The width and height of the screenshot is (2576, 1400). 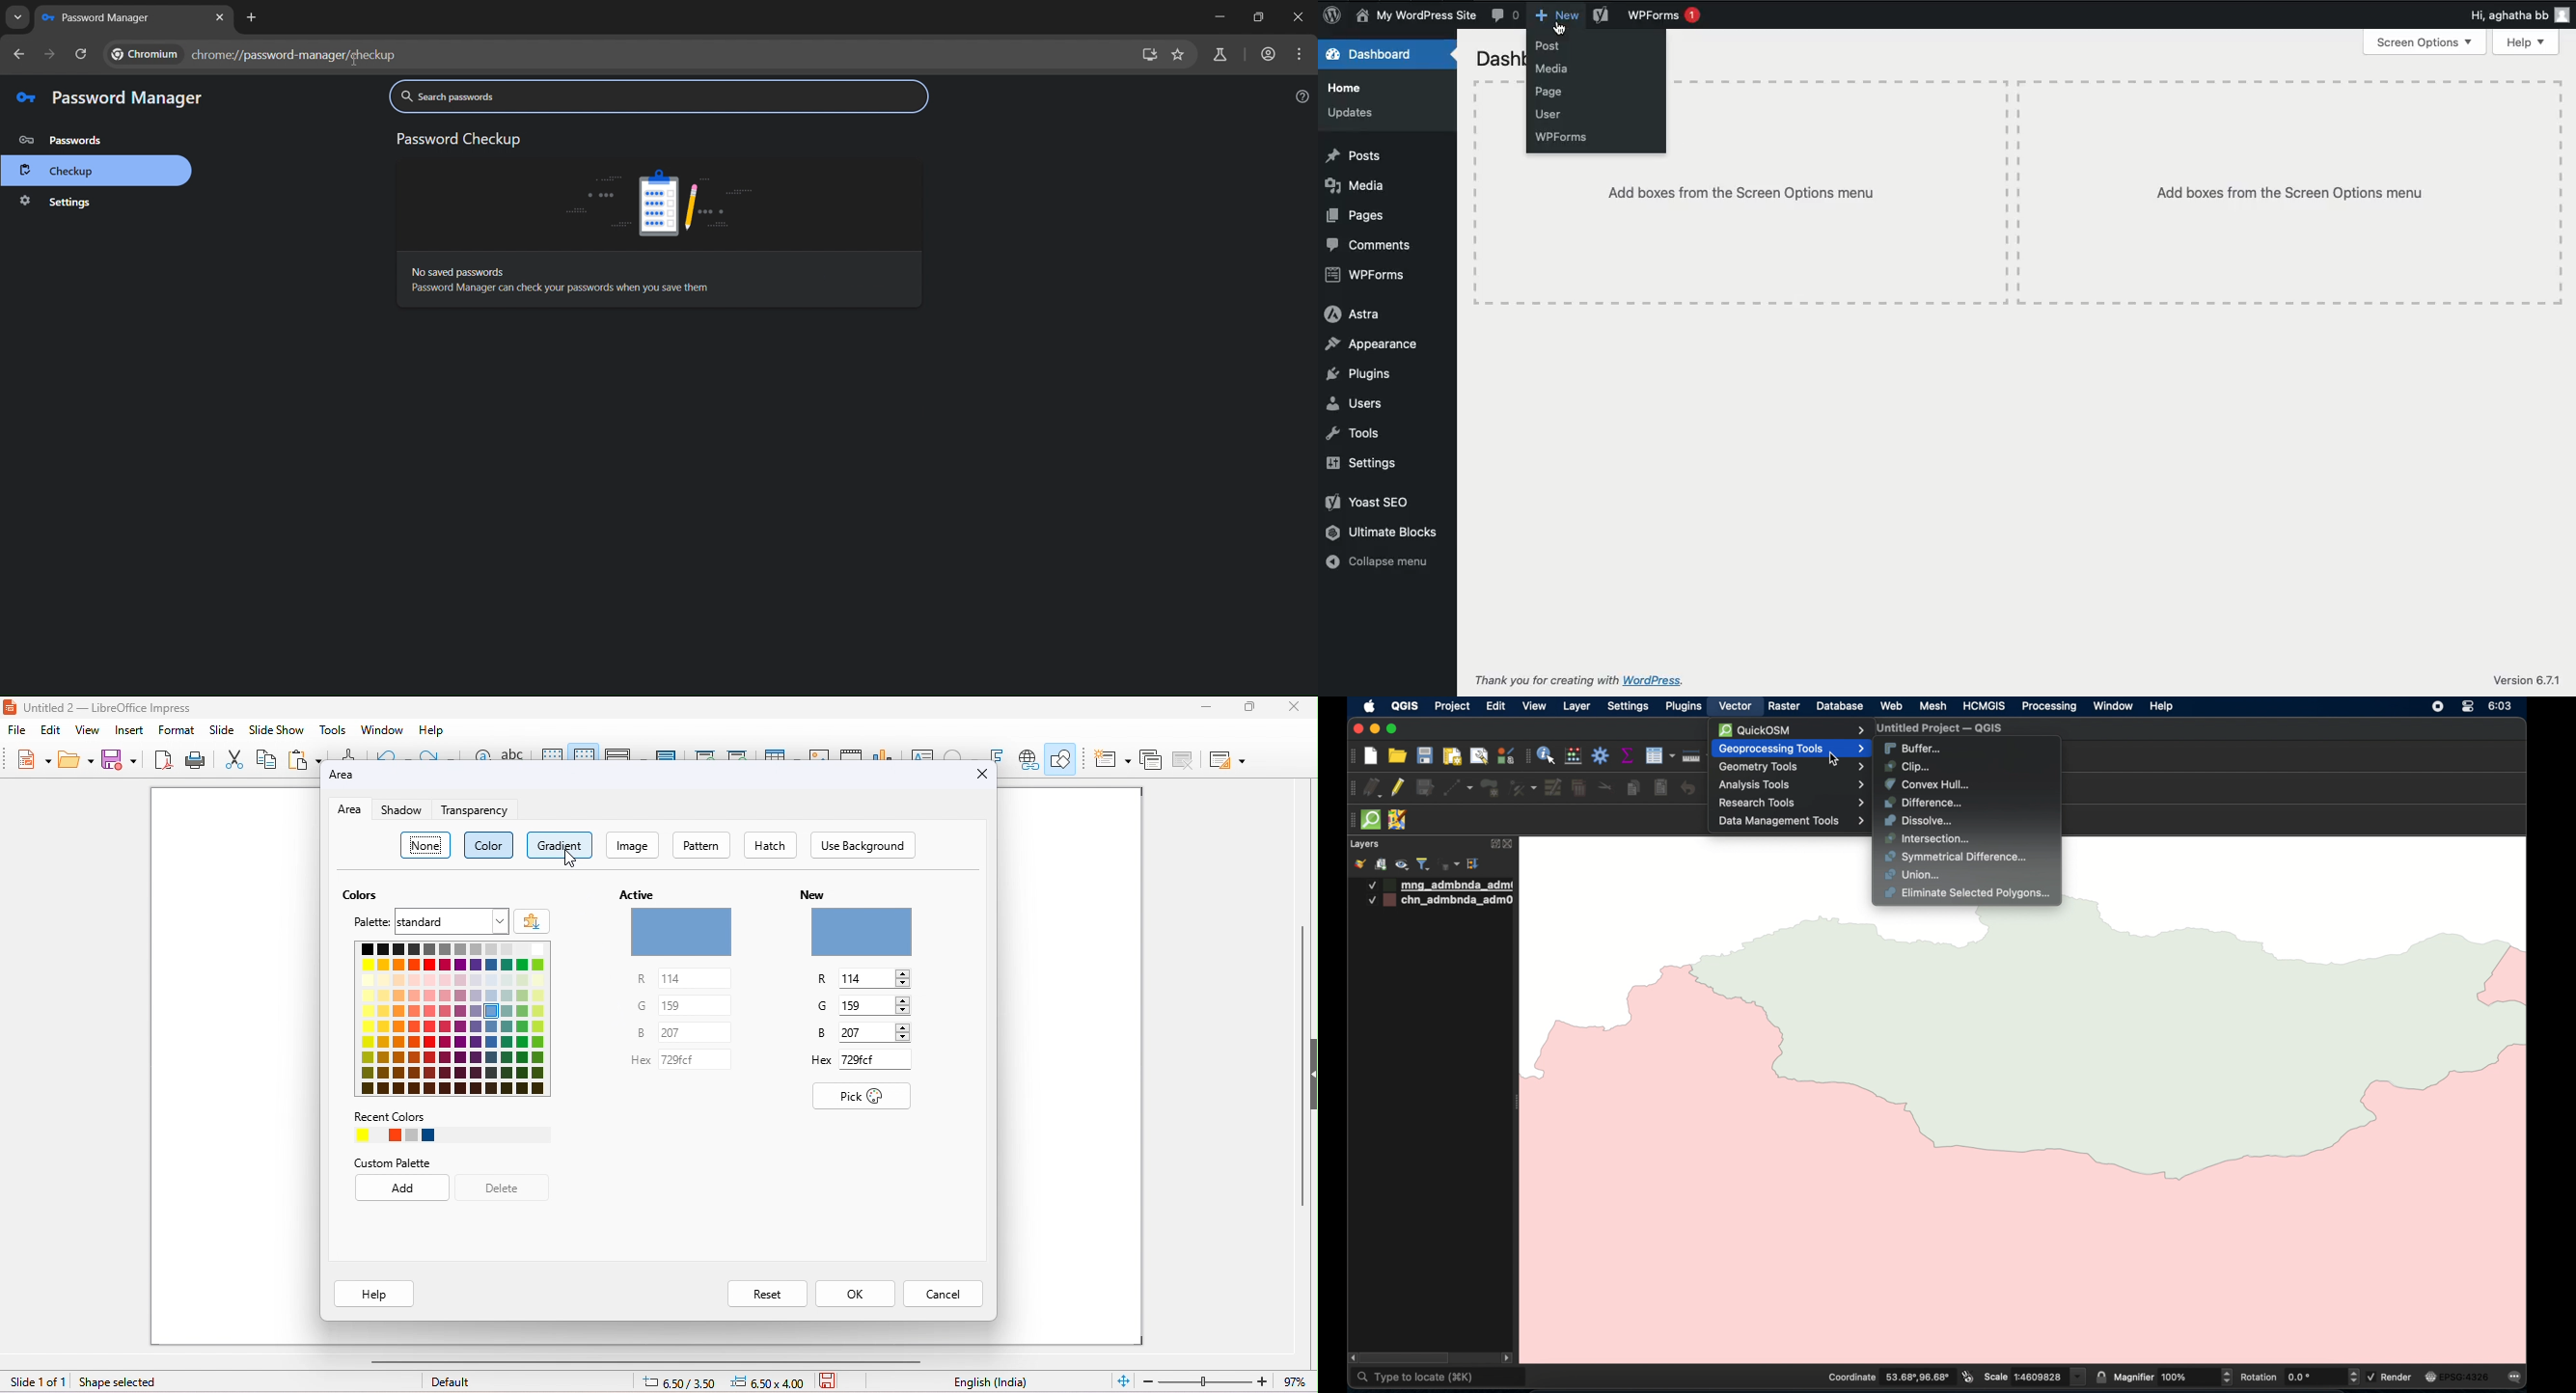 What do you see at coordinates (16, 17) in the screenshot?
I see `search tabs` at bounding box center [16, 17].